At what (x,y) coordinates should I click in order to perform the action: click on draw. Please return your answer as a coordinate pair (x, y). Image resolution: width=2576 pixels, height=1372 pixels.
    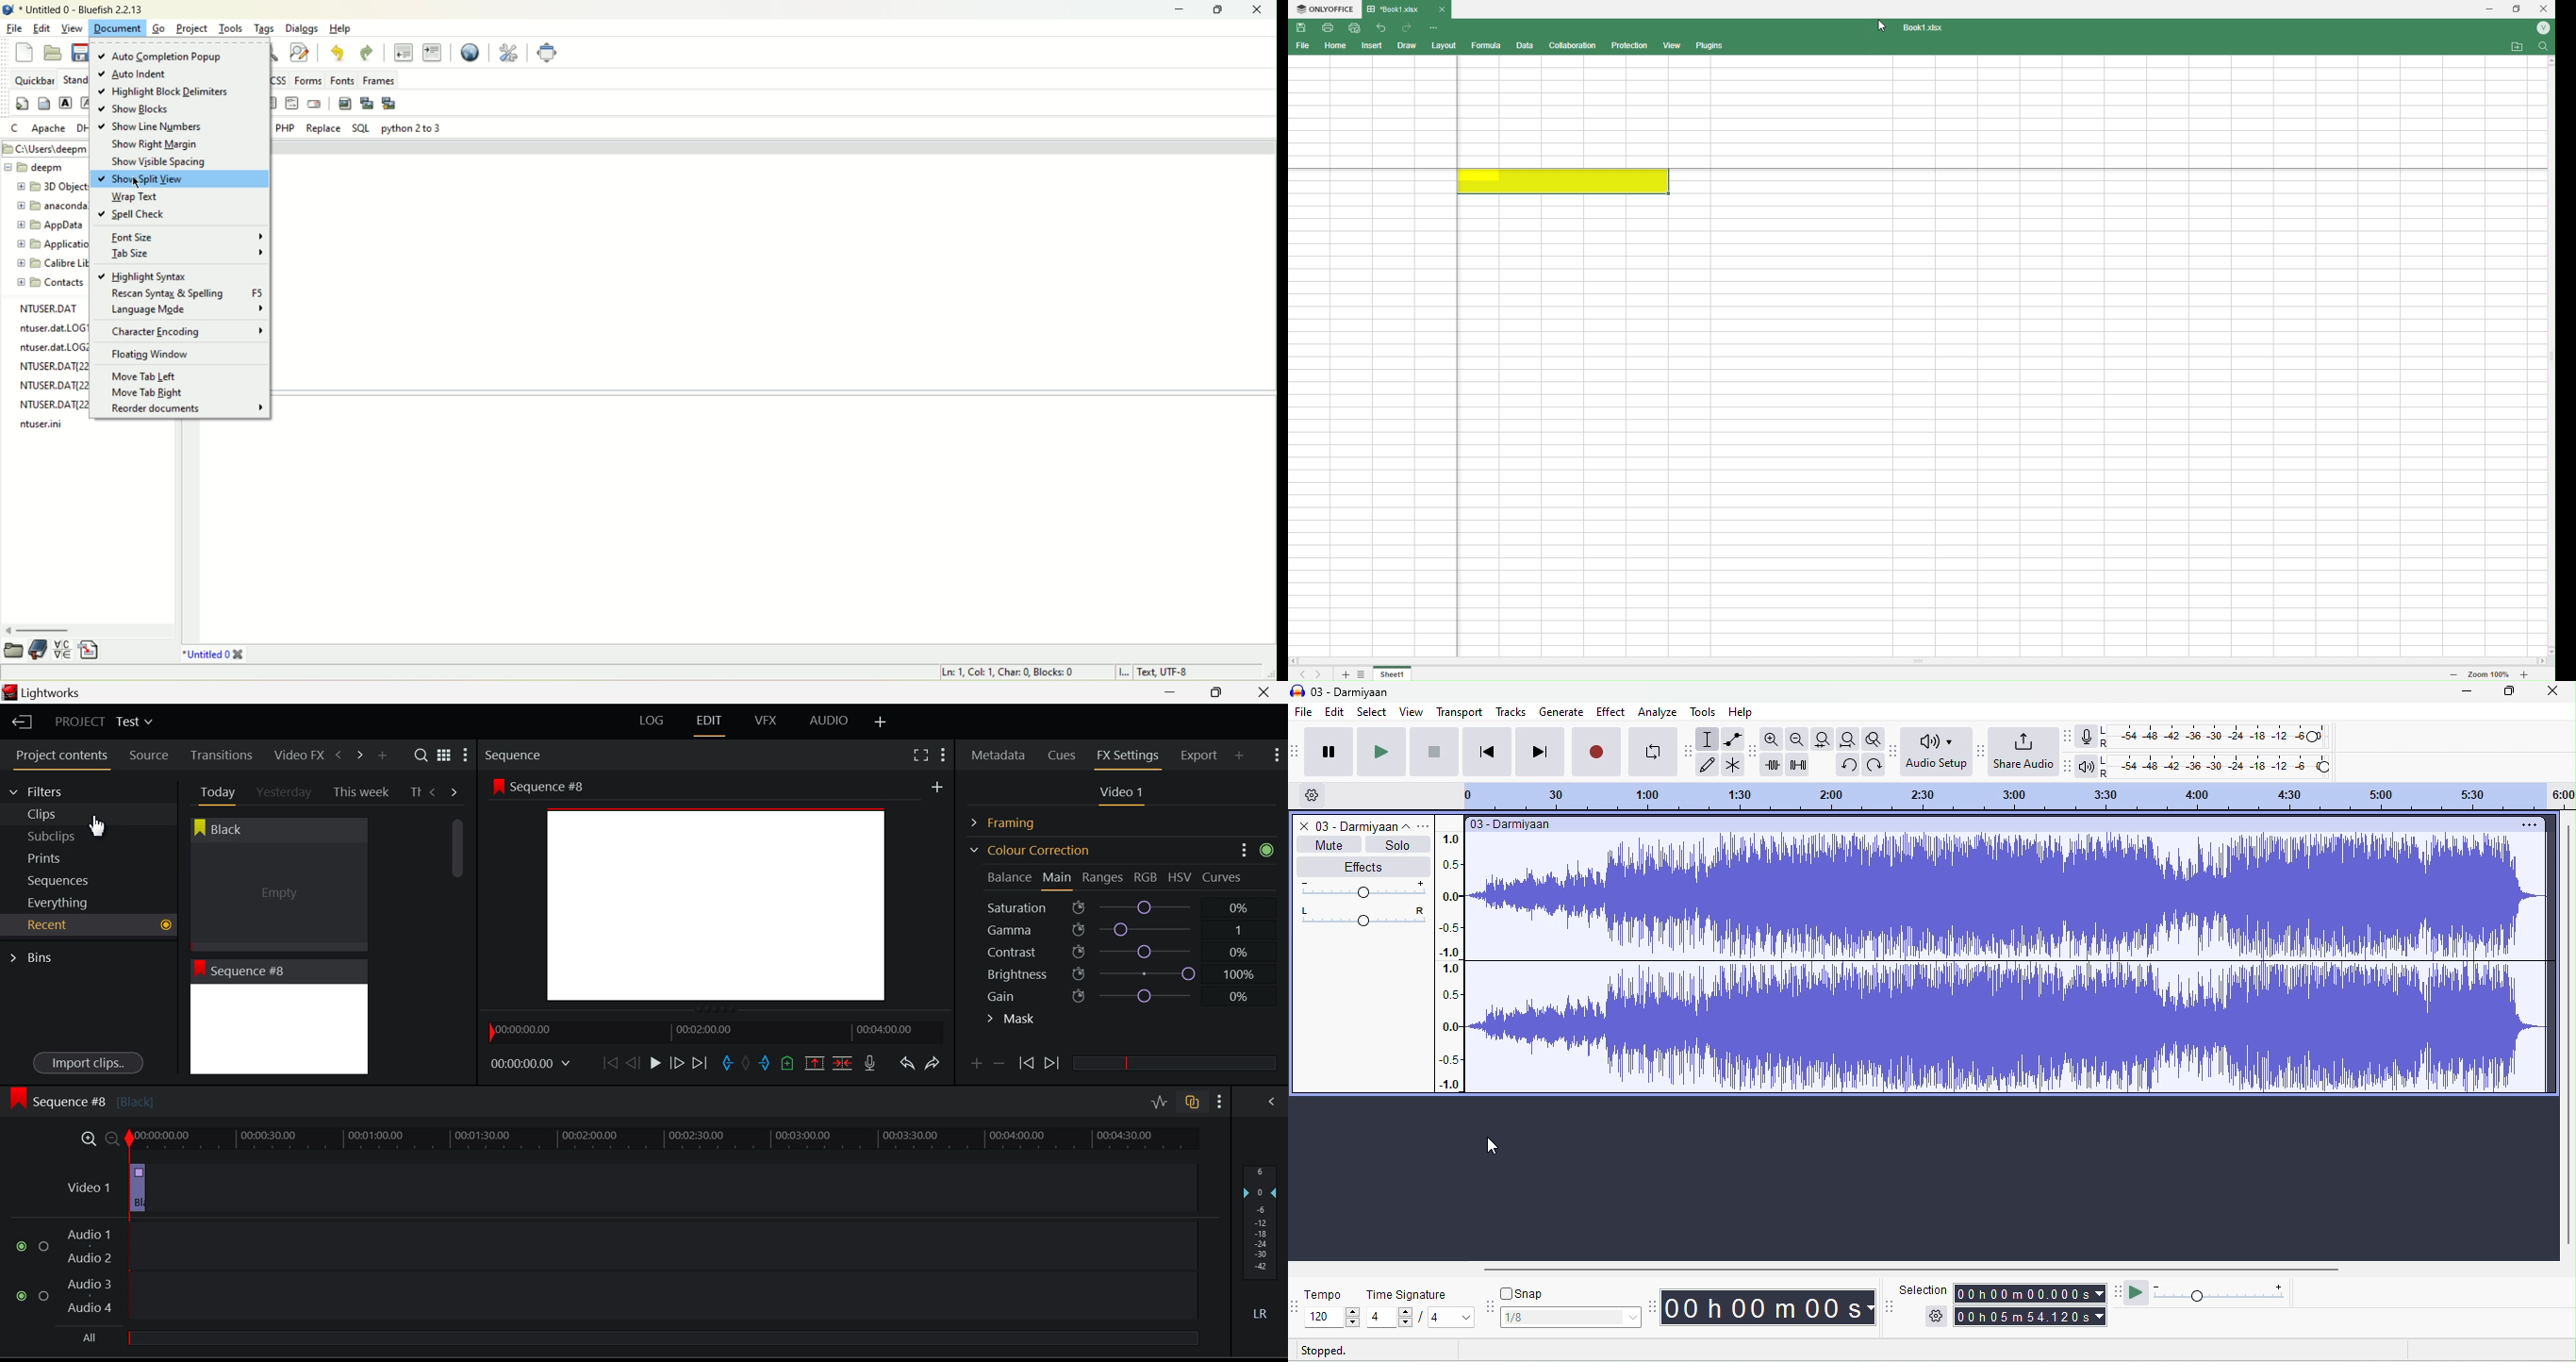
    Looking at the image, I should click on (1705, 765).